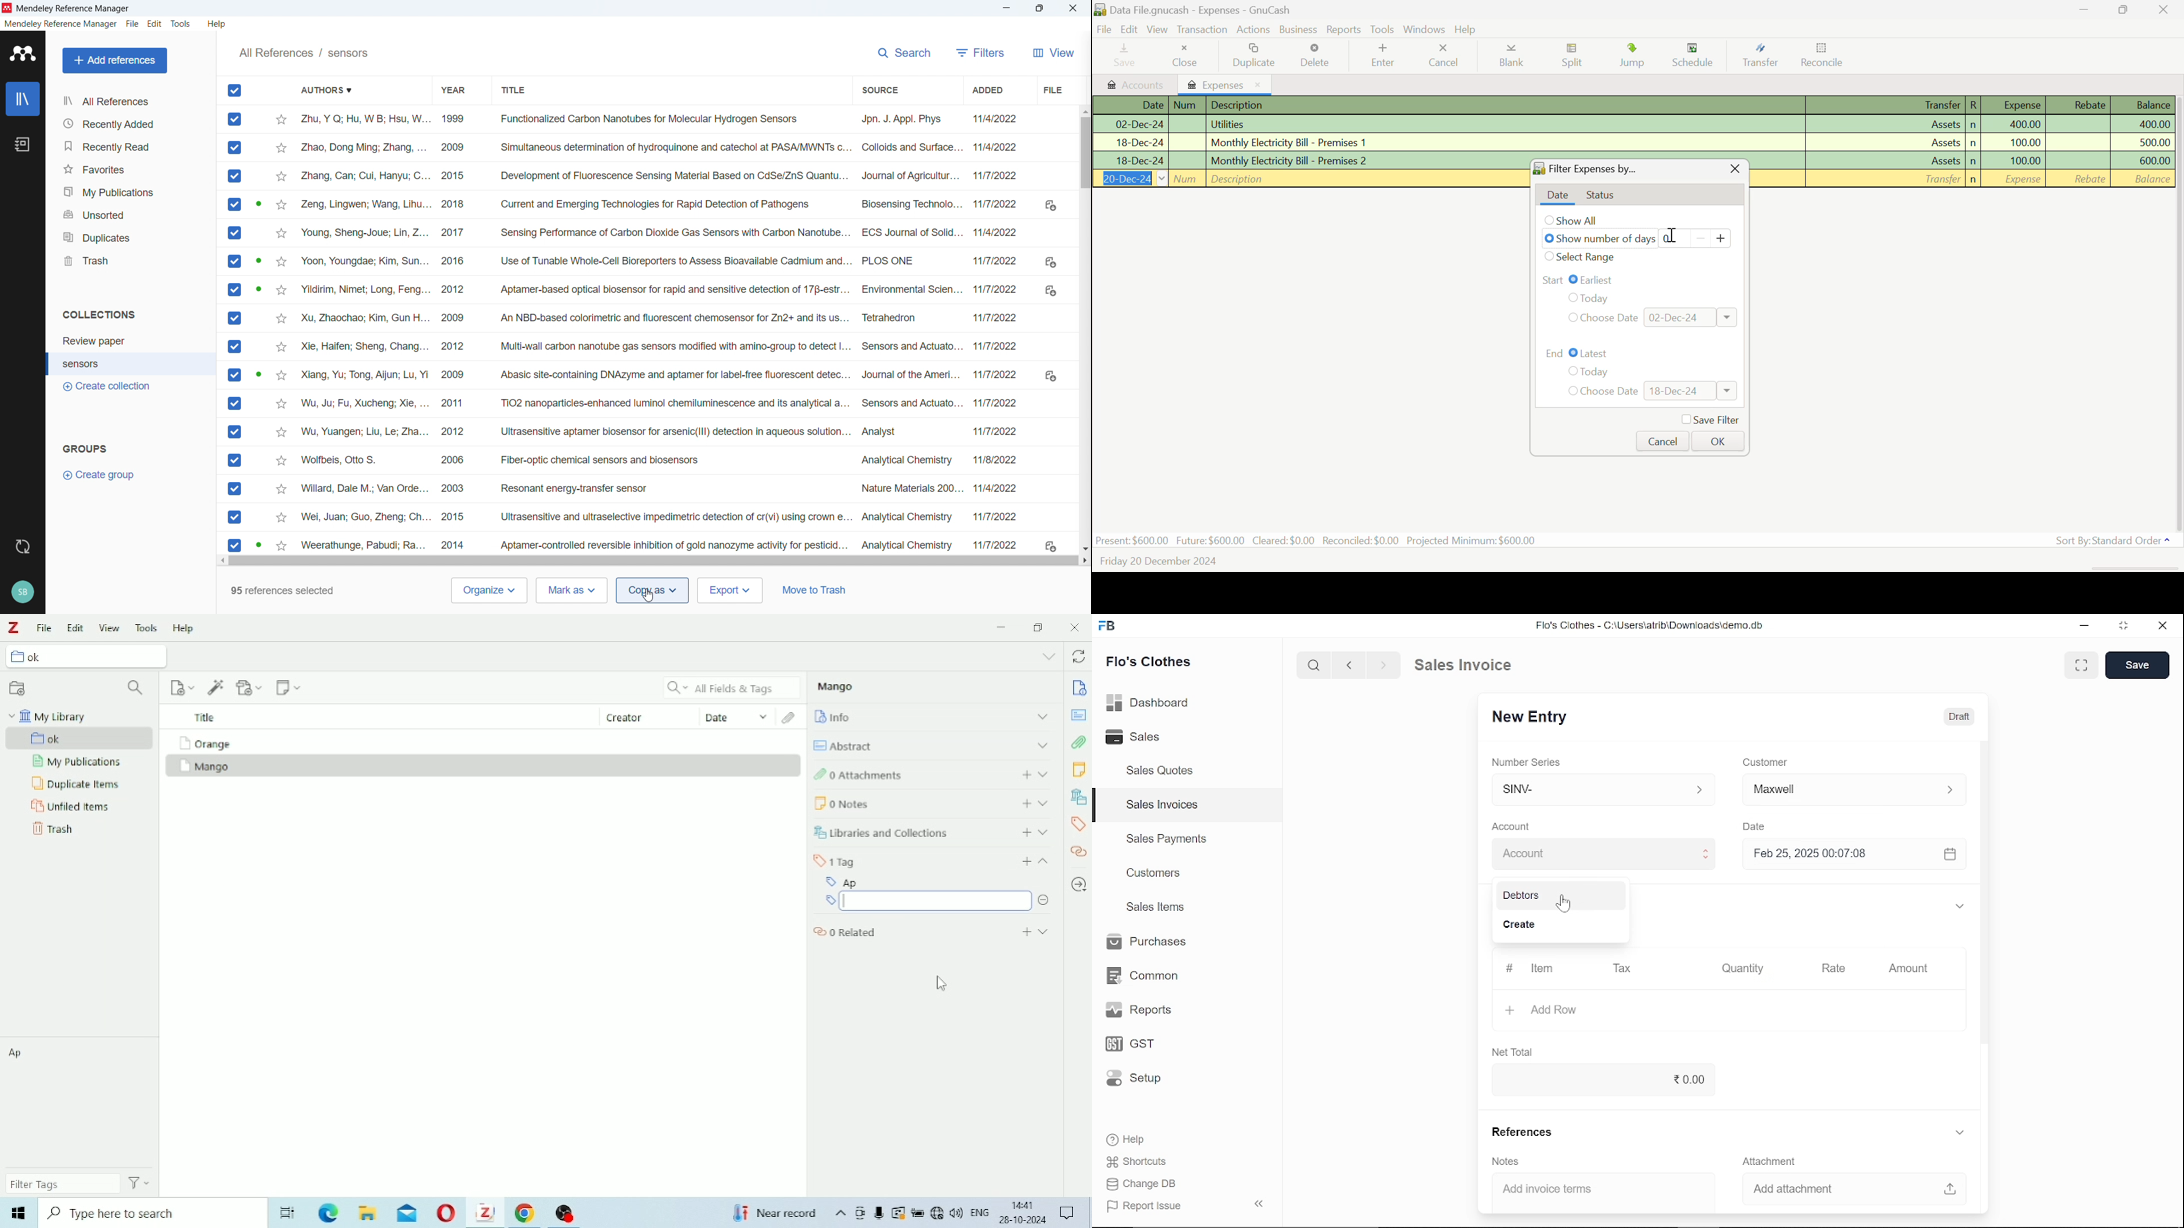  I want to click on frappe books logo, so click(1109, 628).